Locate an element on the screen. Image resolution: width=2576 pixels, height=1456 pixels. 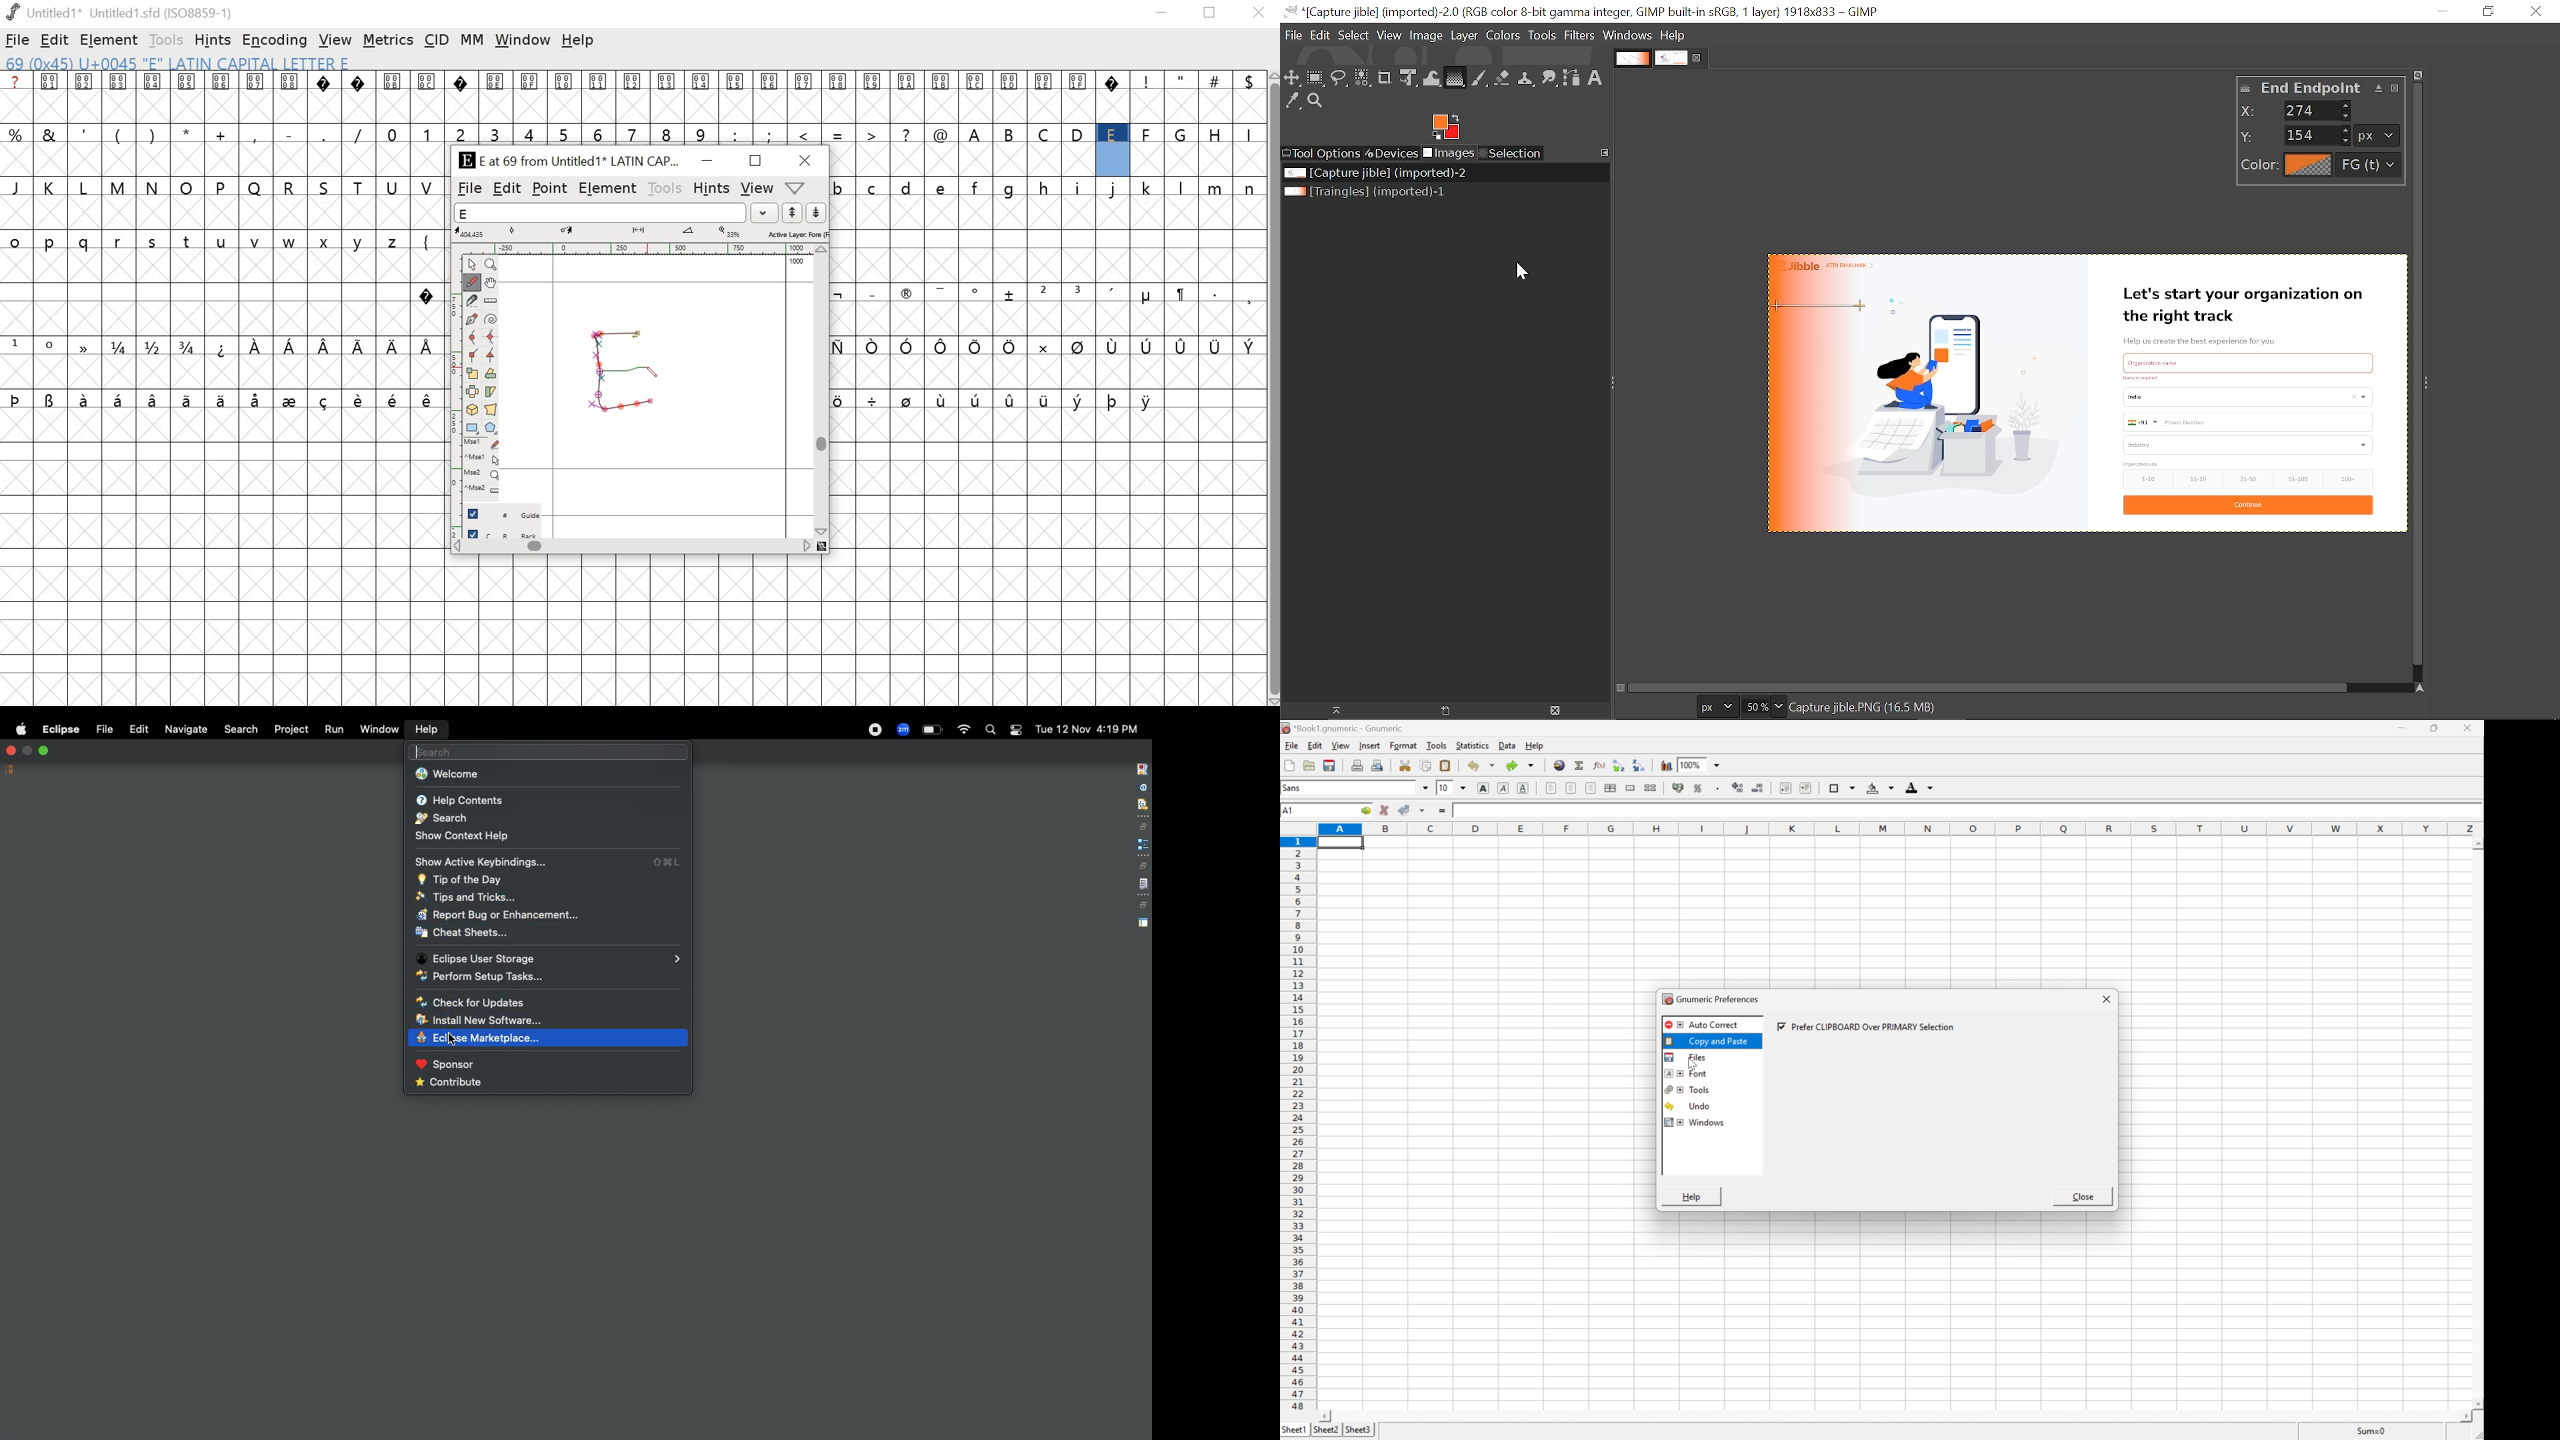
empty cells is located at coordinates (223, 160).